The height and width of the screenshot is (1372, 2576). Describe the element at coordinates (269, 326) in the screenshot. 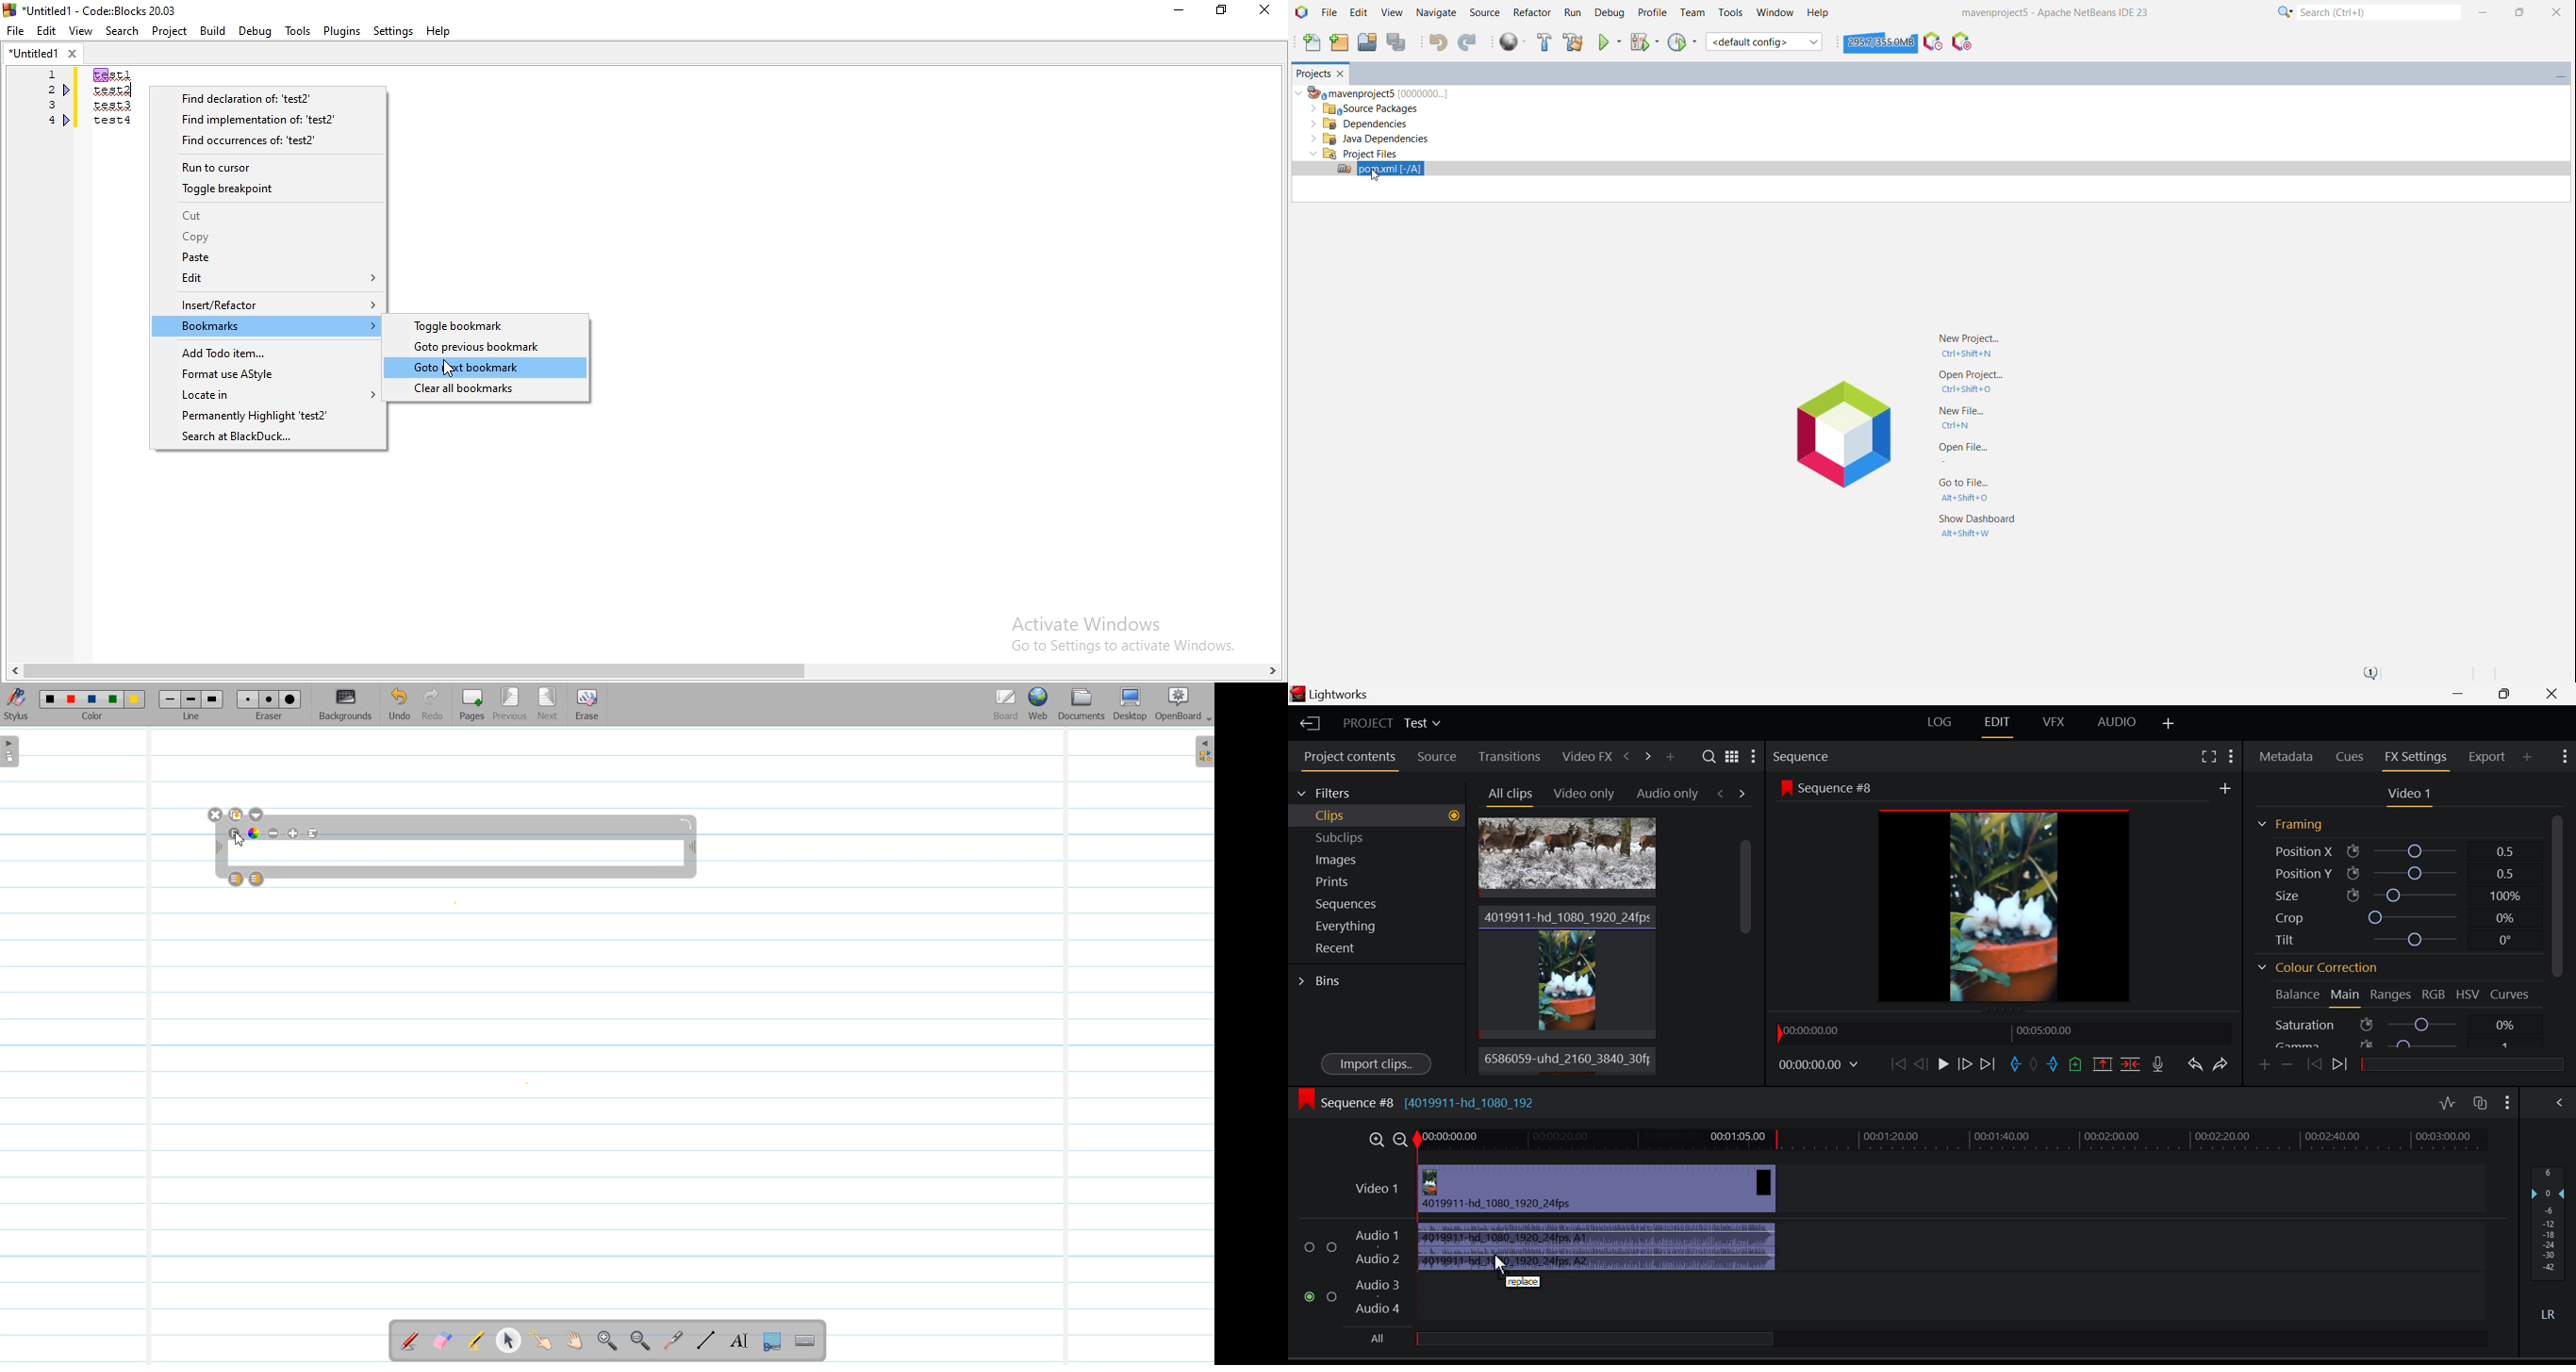

I see `Bookmarks` at that location.